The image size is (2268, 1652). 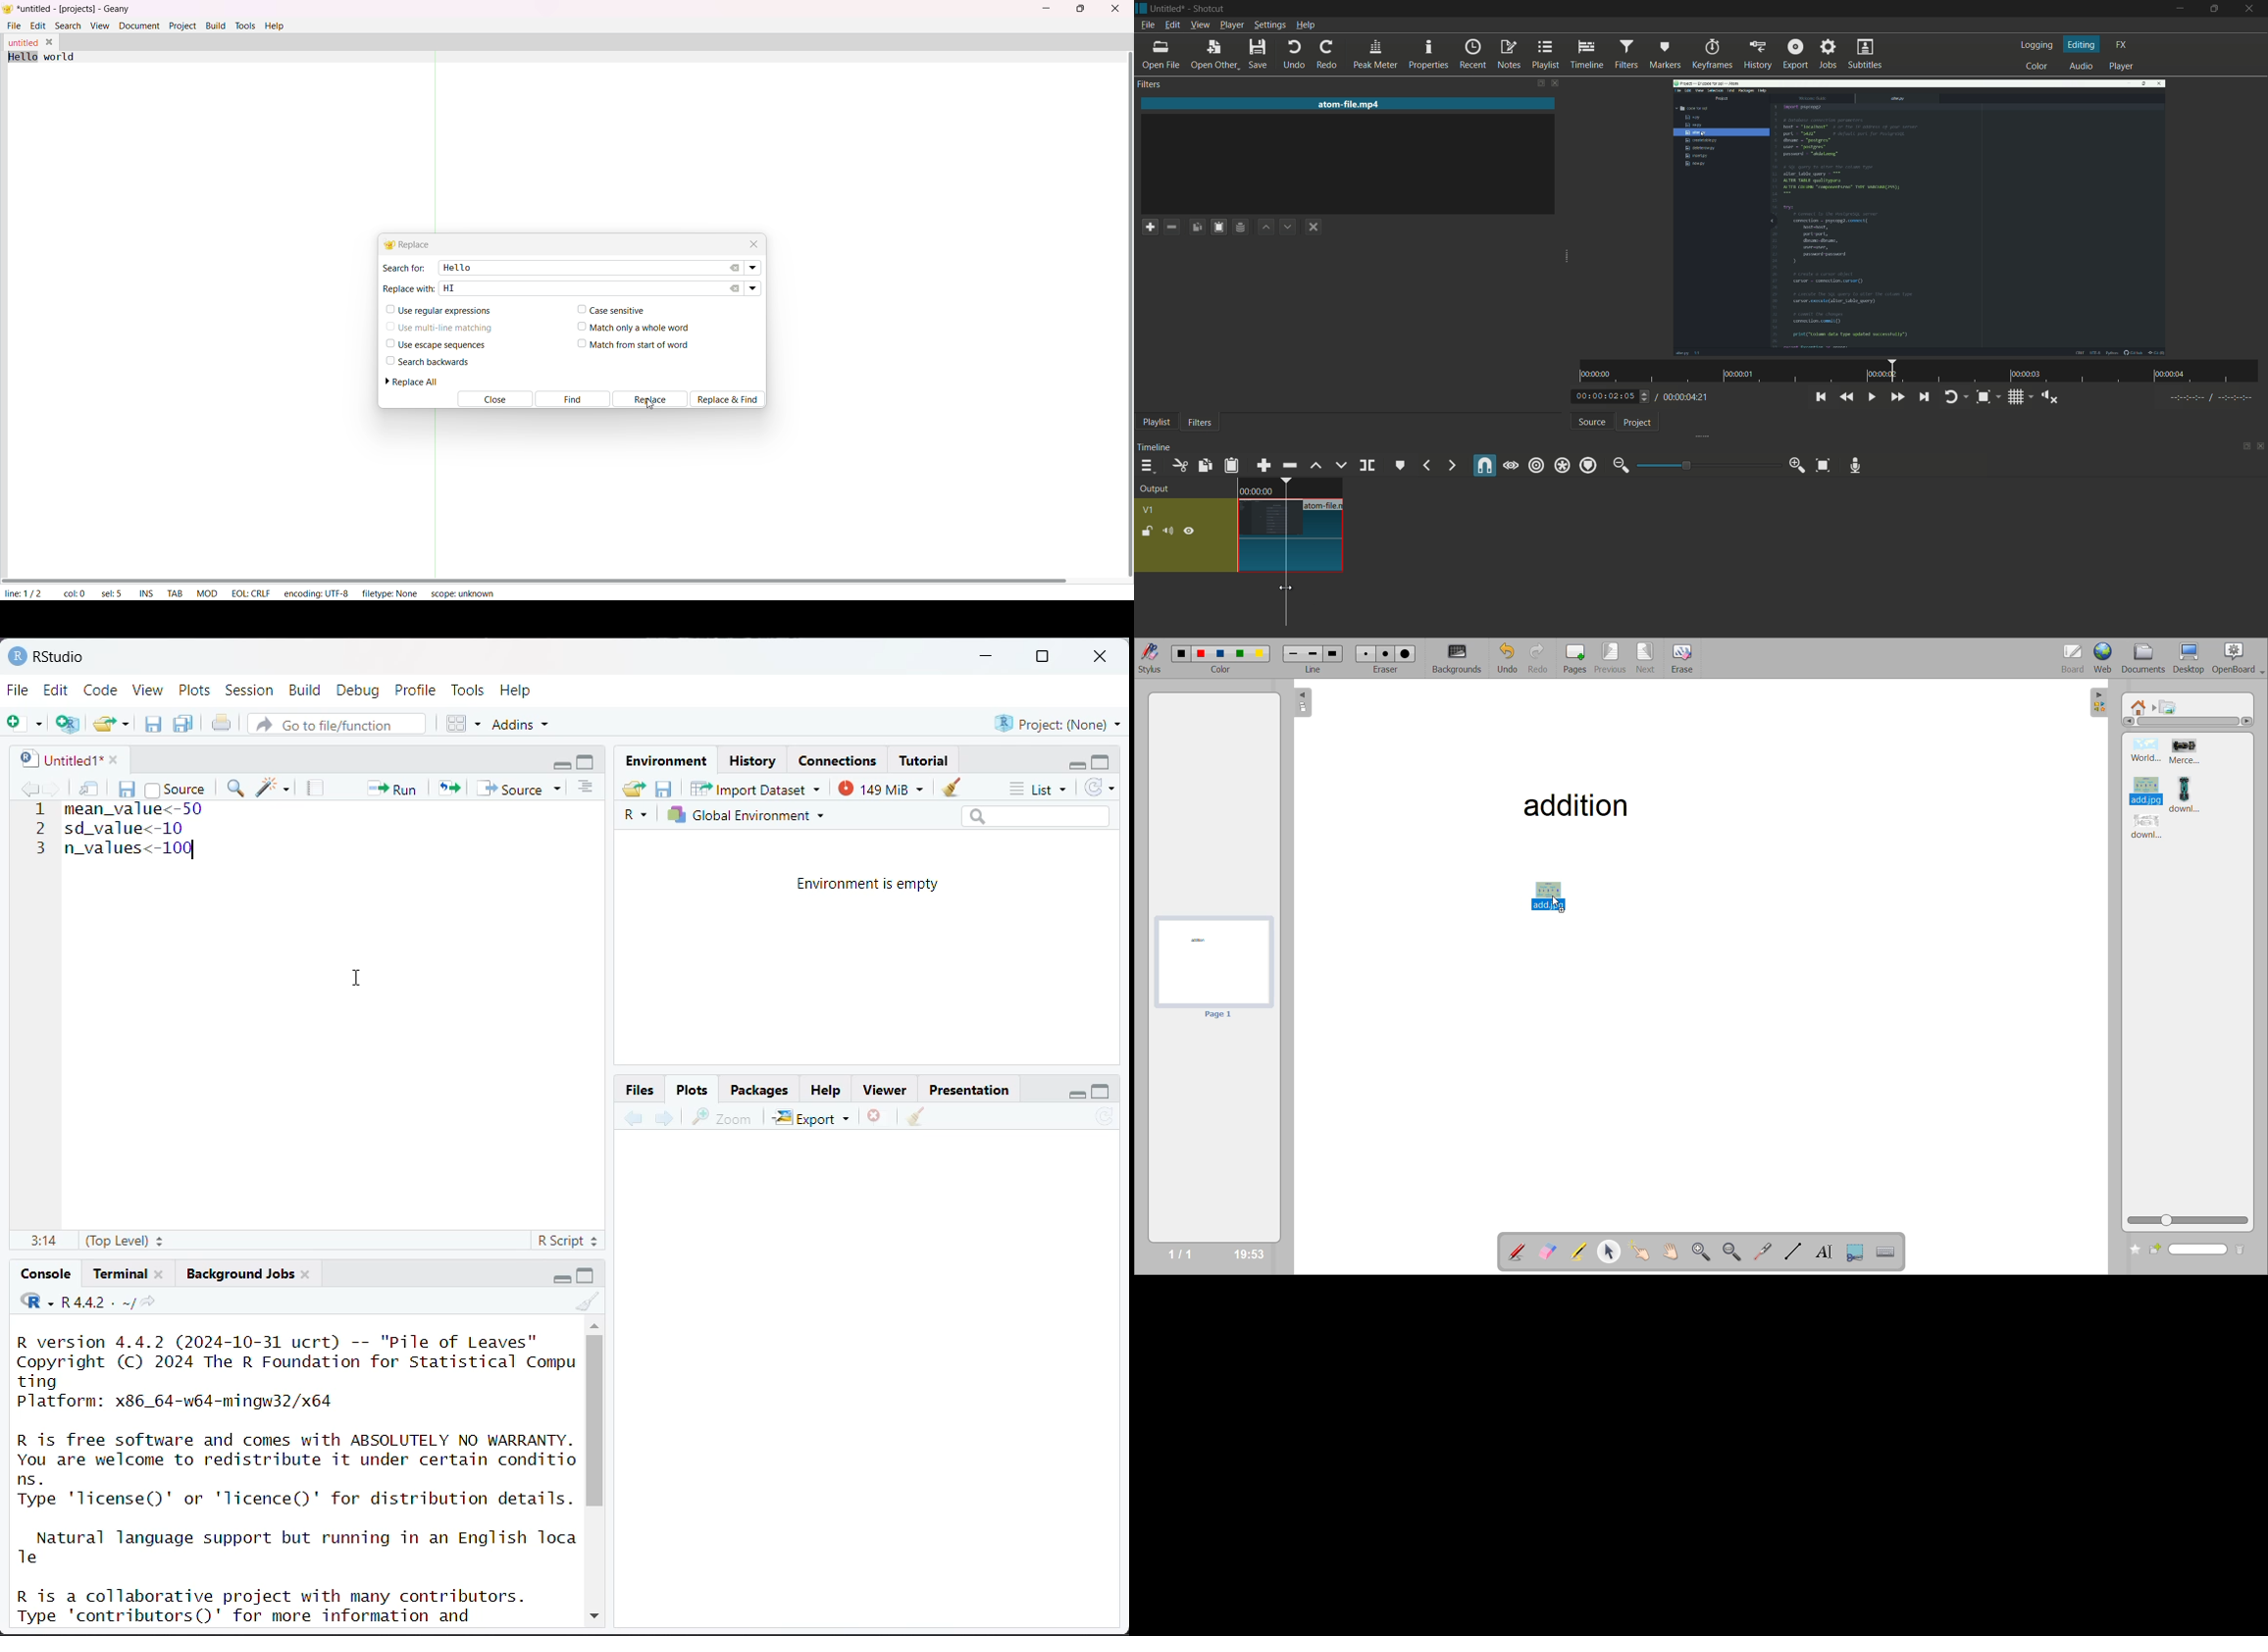 I want to click on next plot, so click(x=662, y=1118).